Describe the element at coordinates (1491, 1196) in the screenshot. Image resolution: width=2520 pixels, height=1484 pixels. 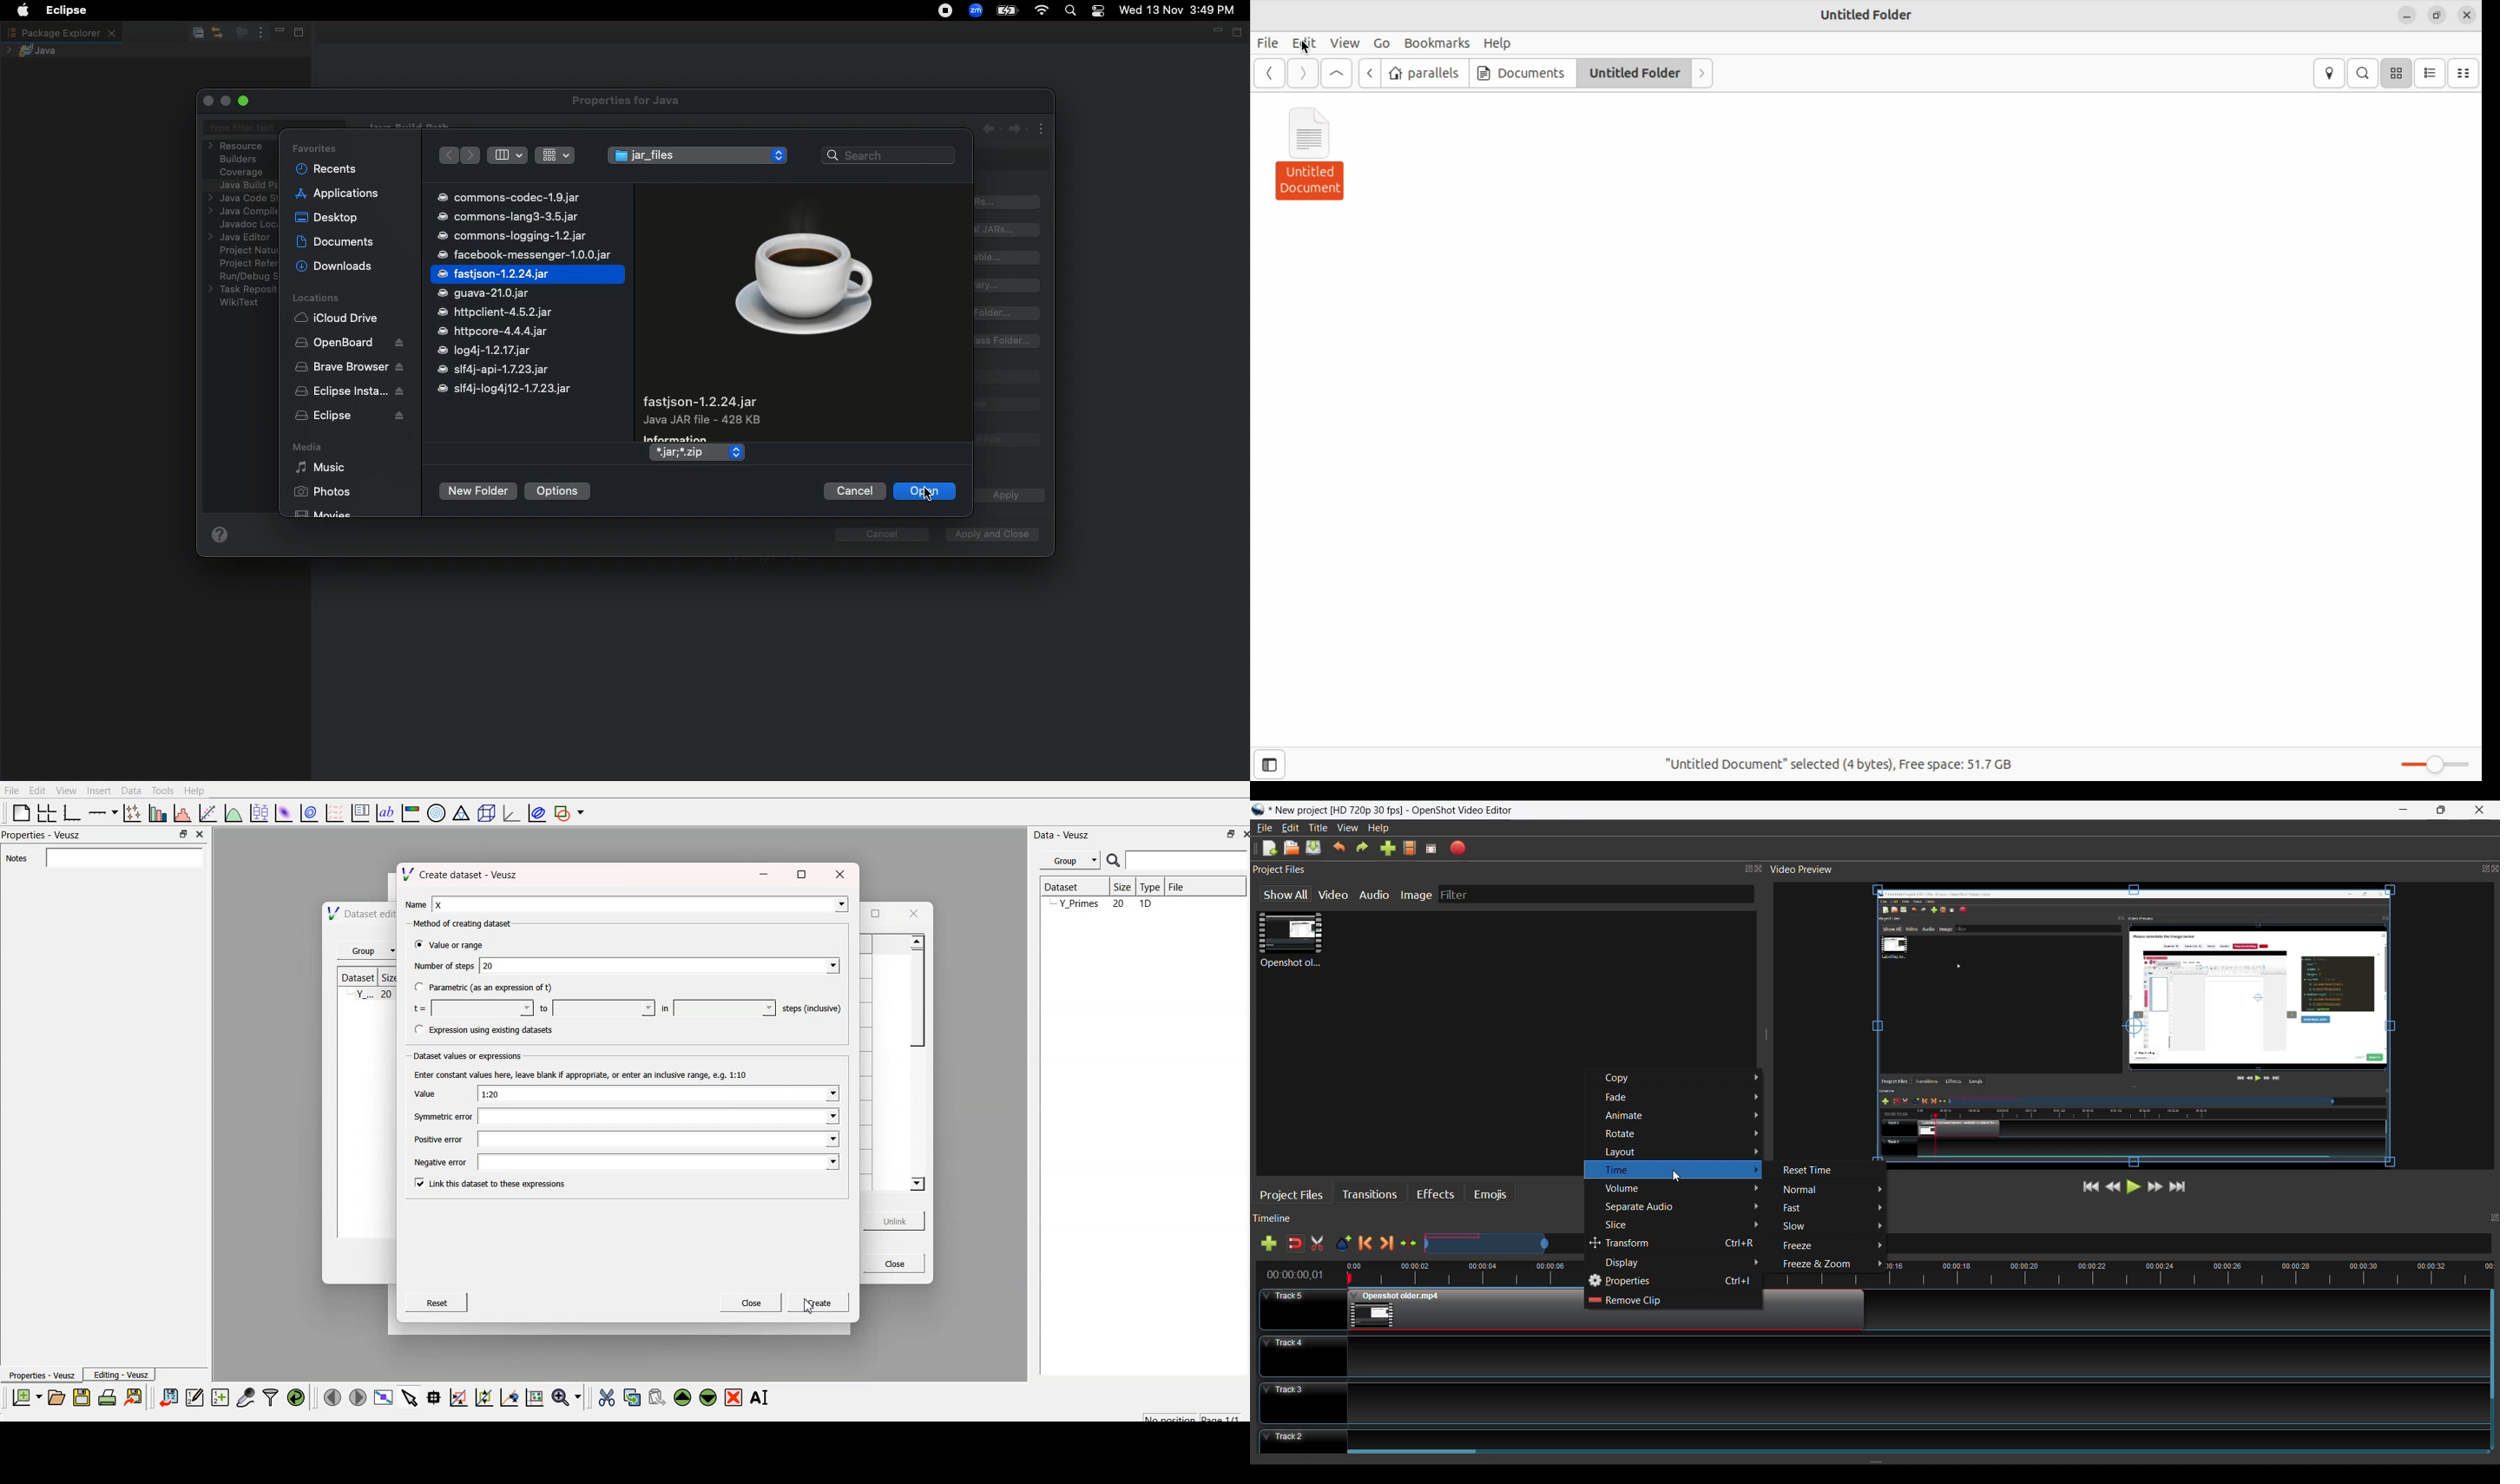
I see `Emojis` at that location.